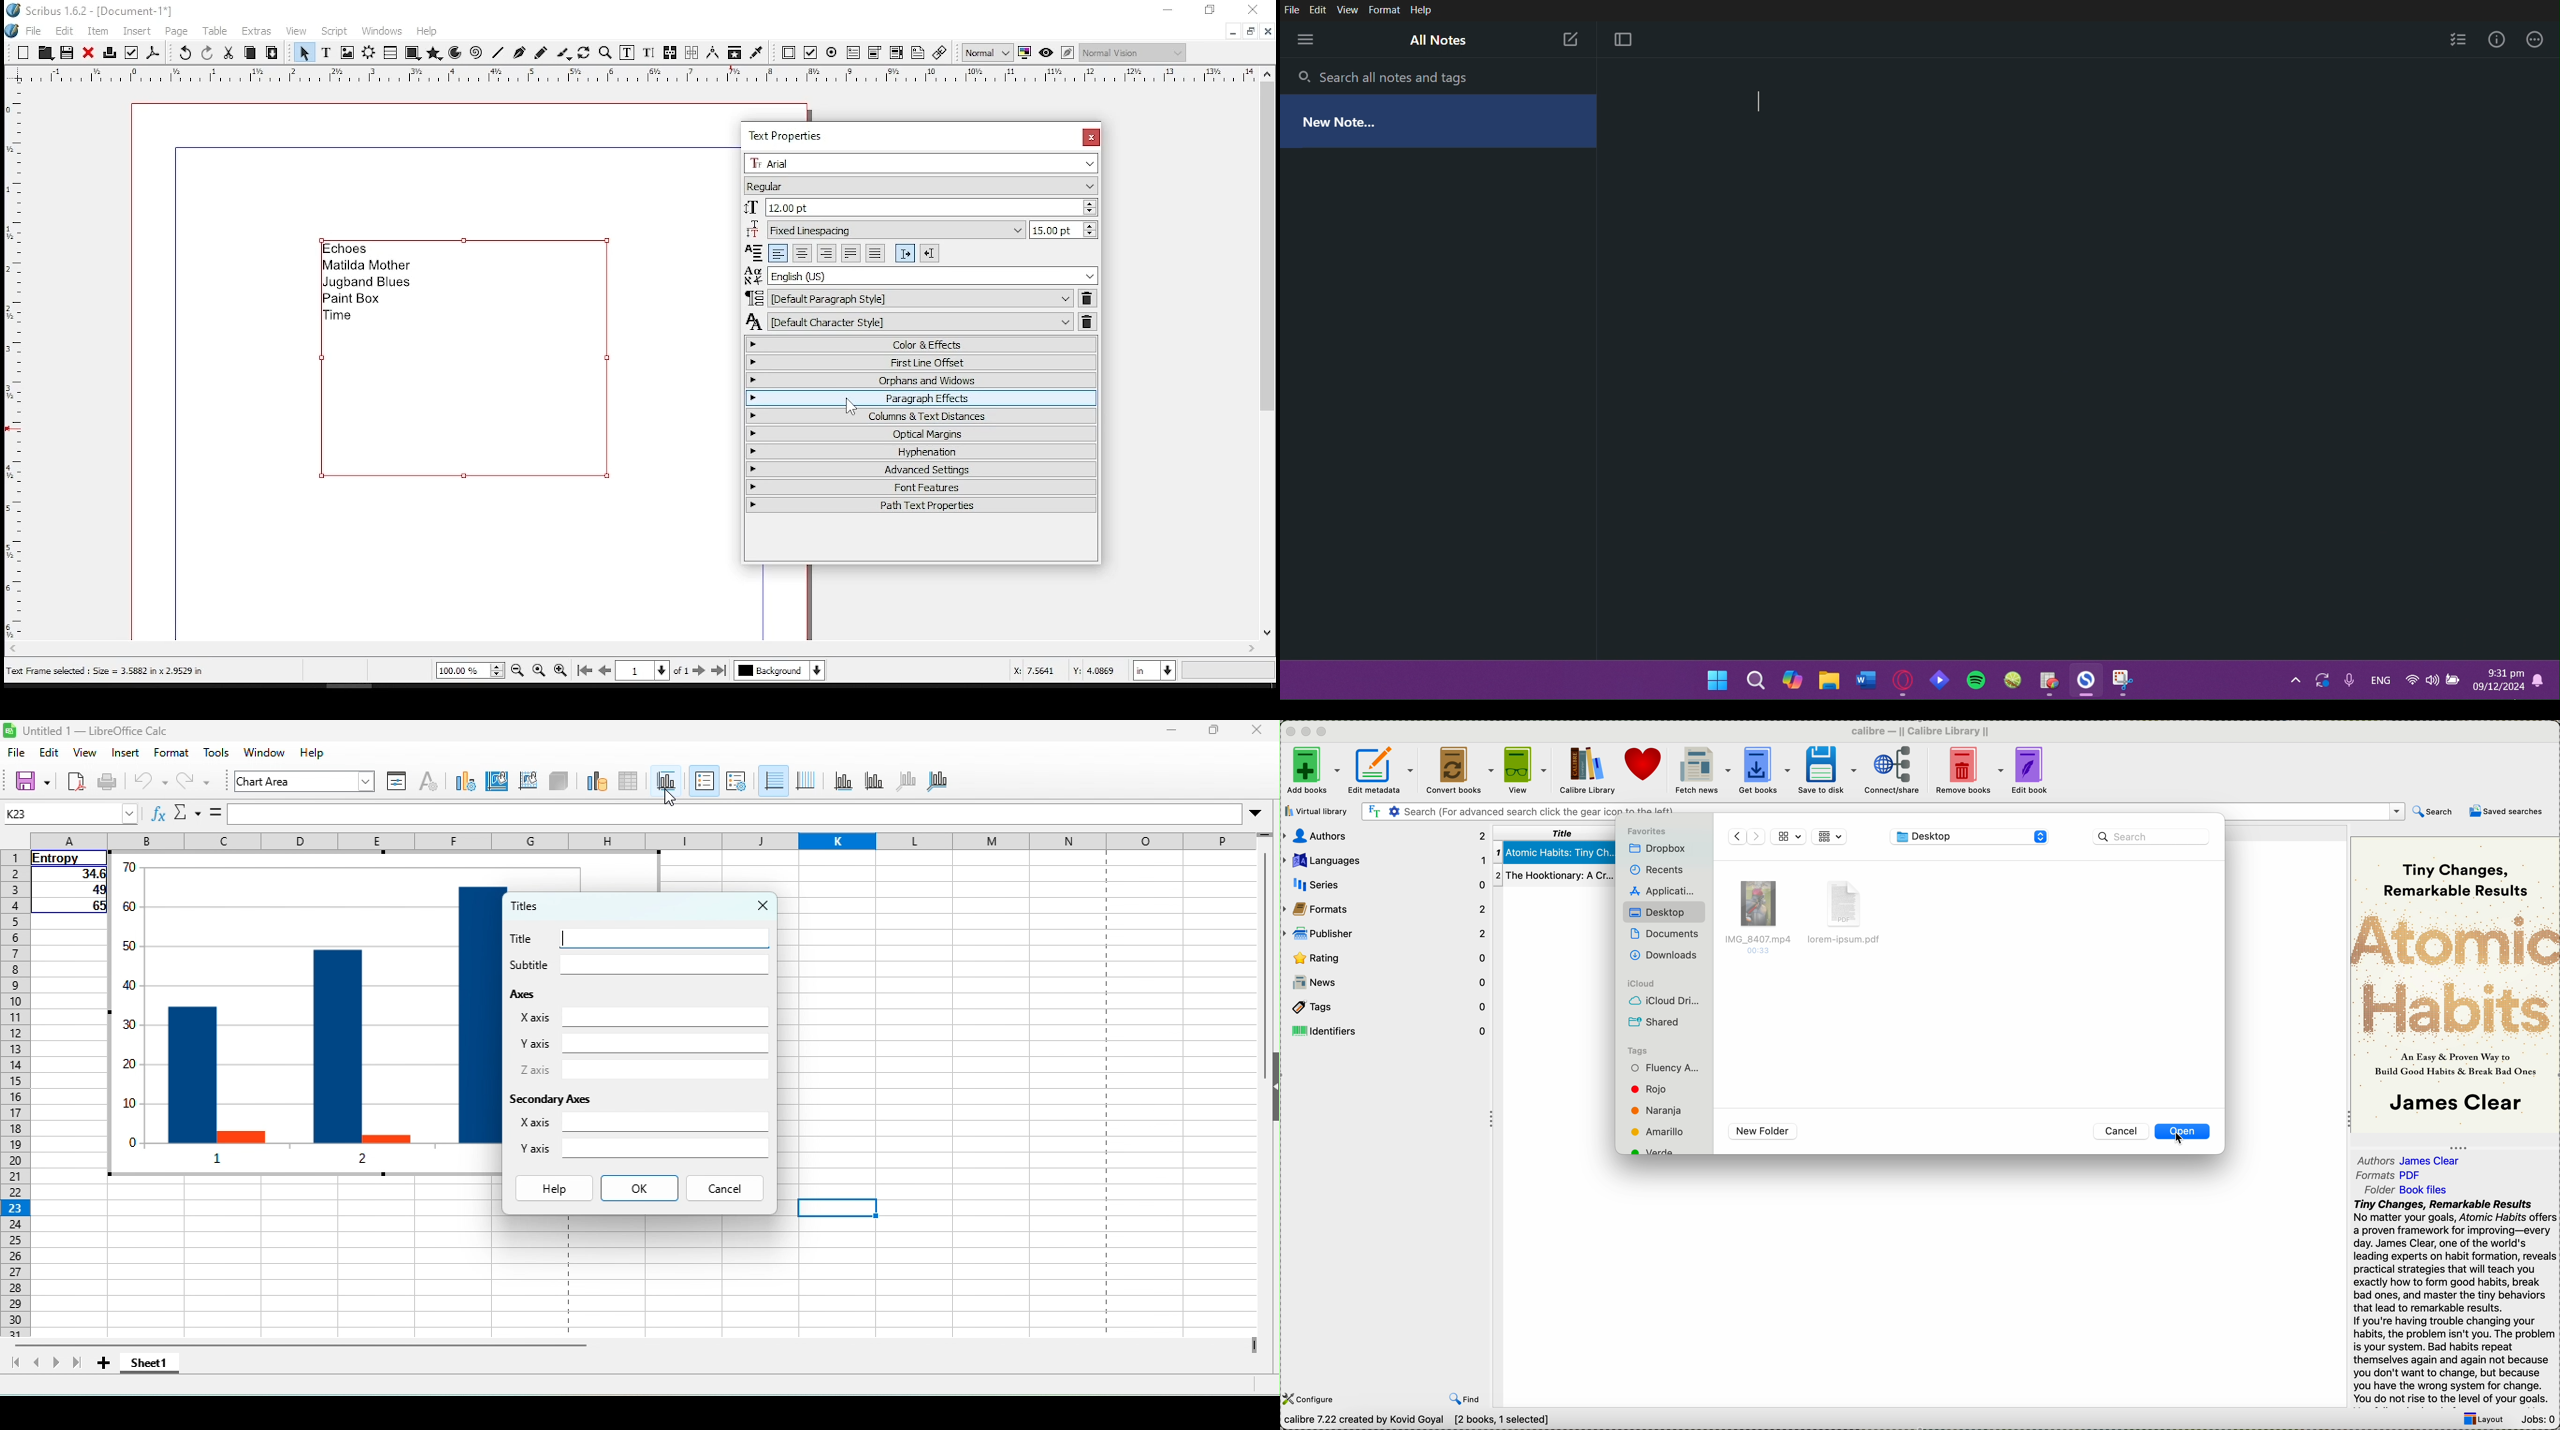 The height and width of the screenshot is (1456, 2576). What do you see at coordinates (33, 783) in the screenshot?
I see `save` at bounding box center [33, 783].